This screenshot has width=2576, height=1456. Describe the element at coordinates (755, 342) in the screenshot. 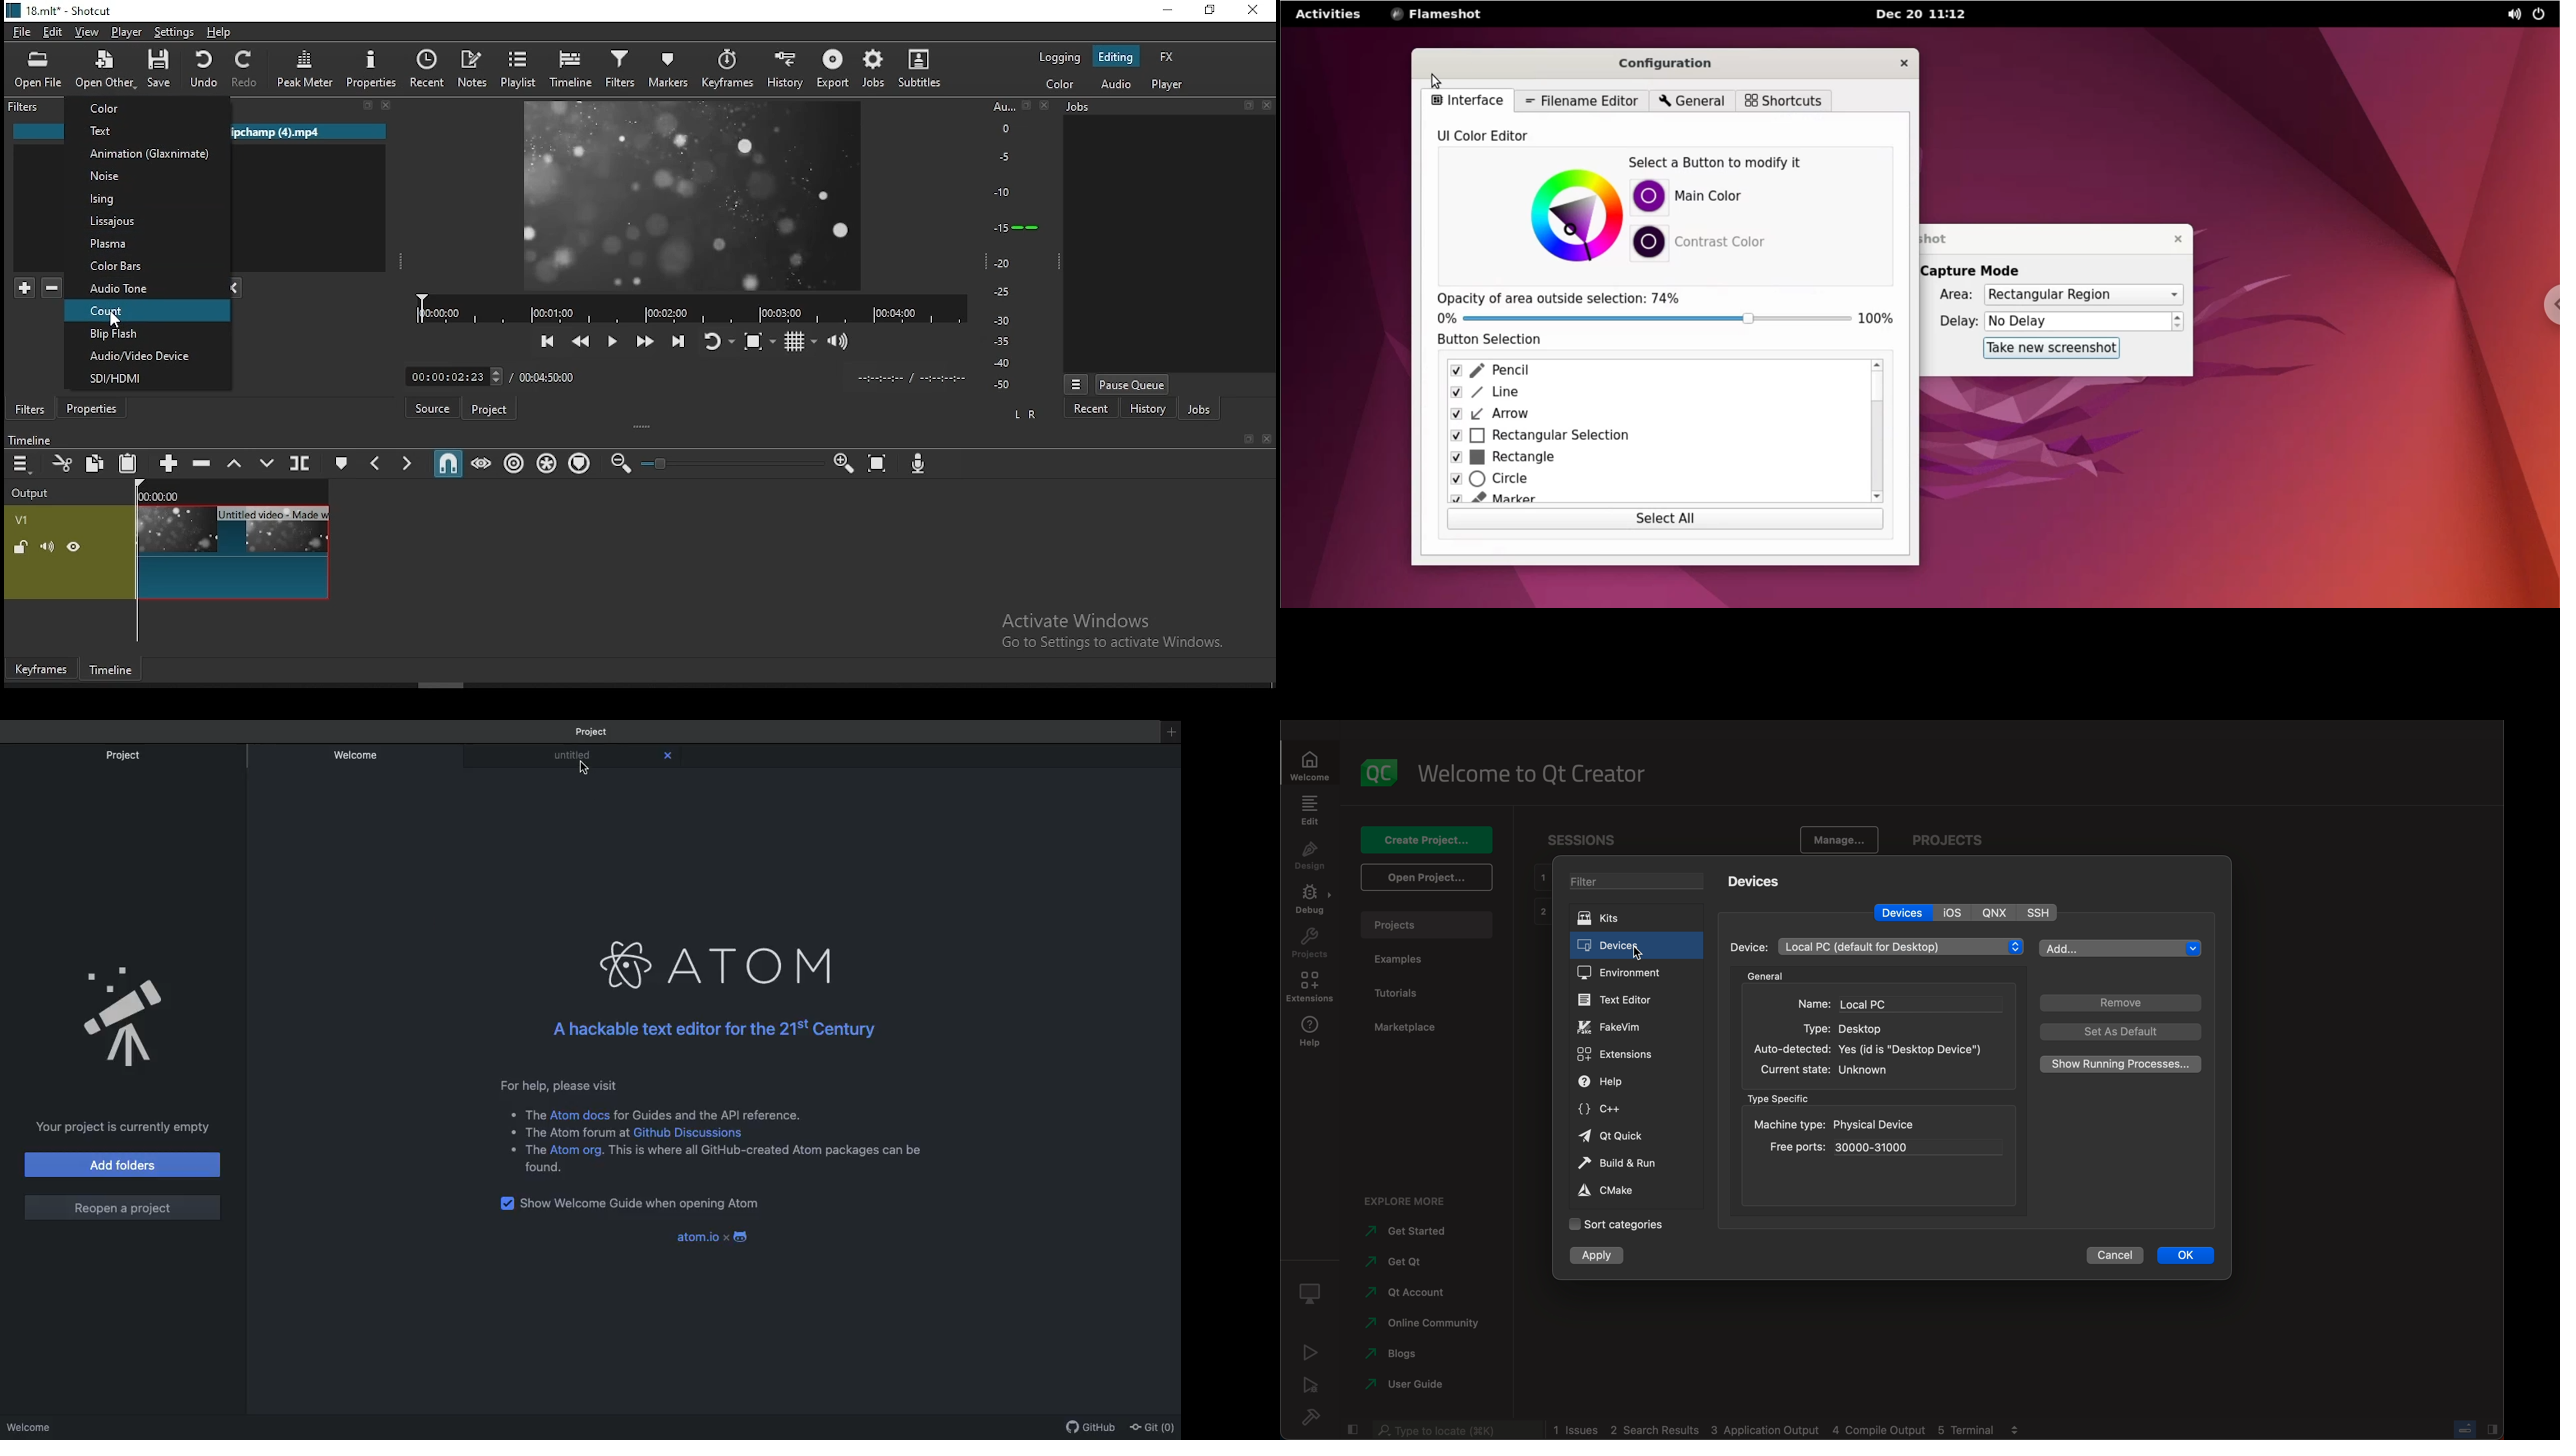

I see `toggle zoom` at that location.